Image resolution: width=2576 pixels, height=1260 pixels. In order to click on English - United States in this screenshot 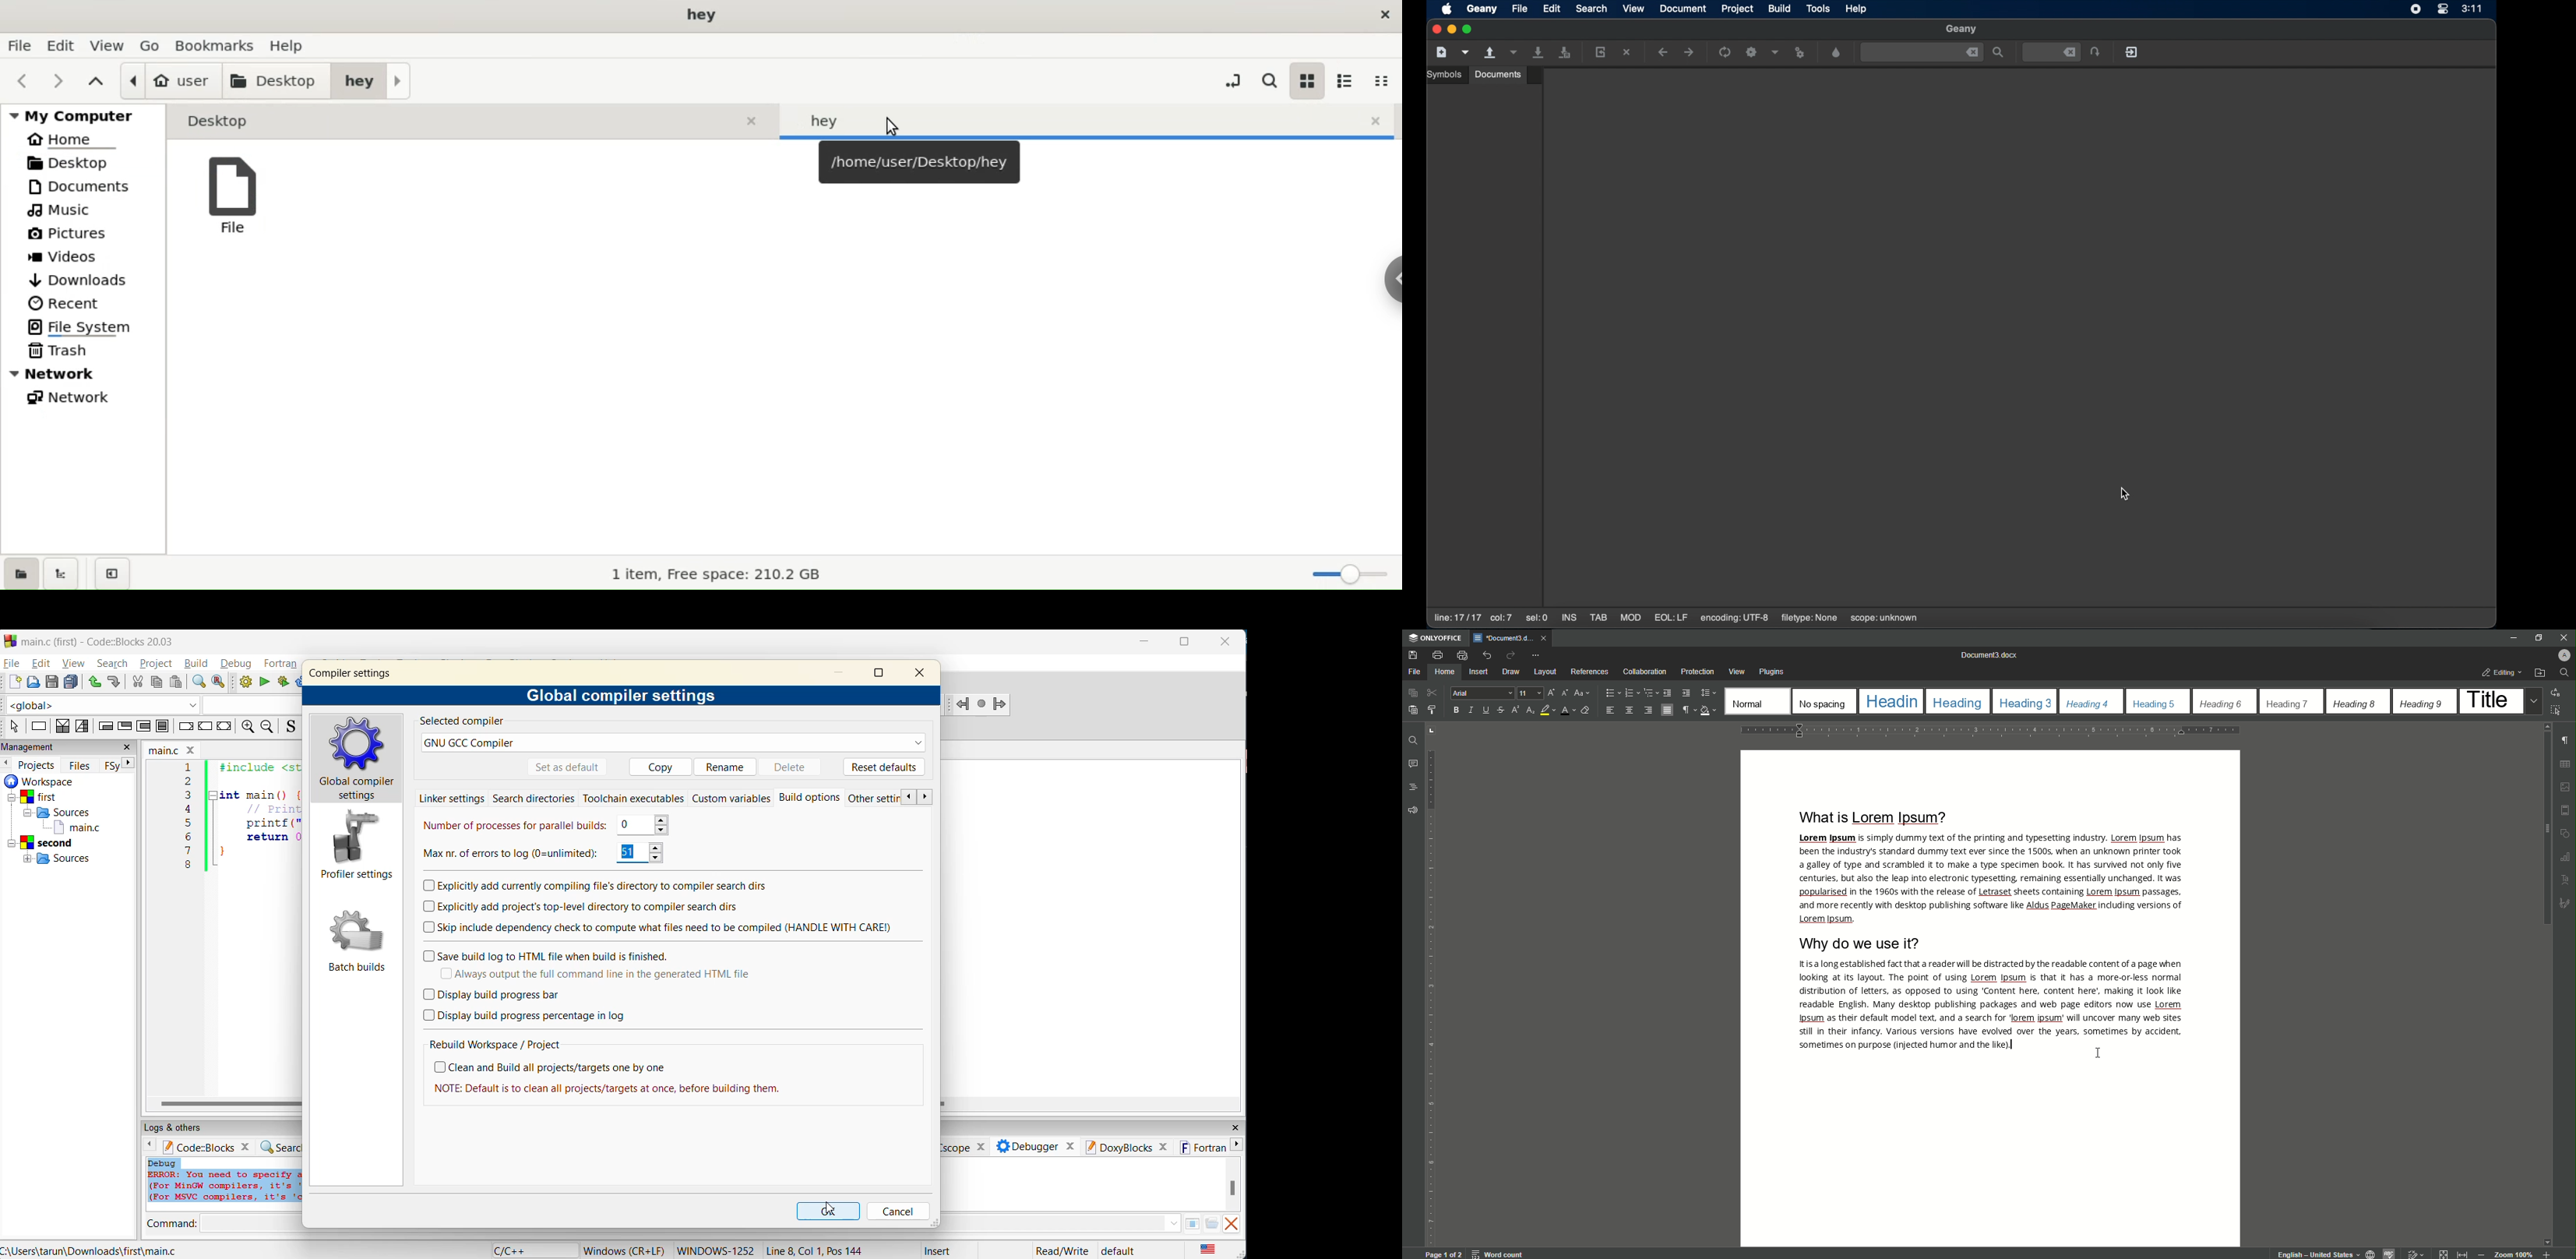, I will do `click(2317, 1253)`.